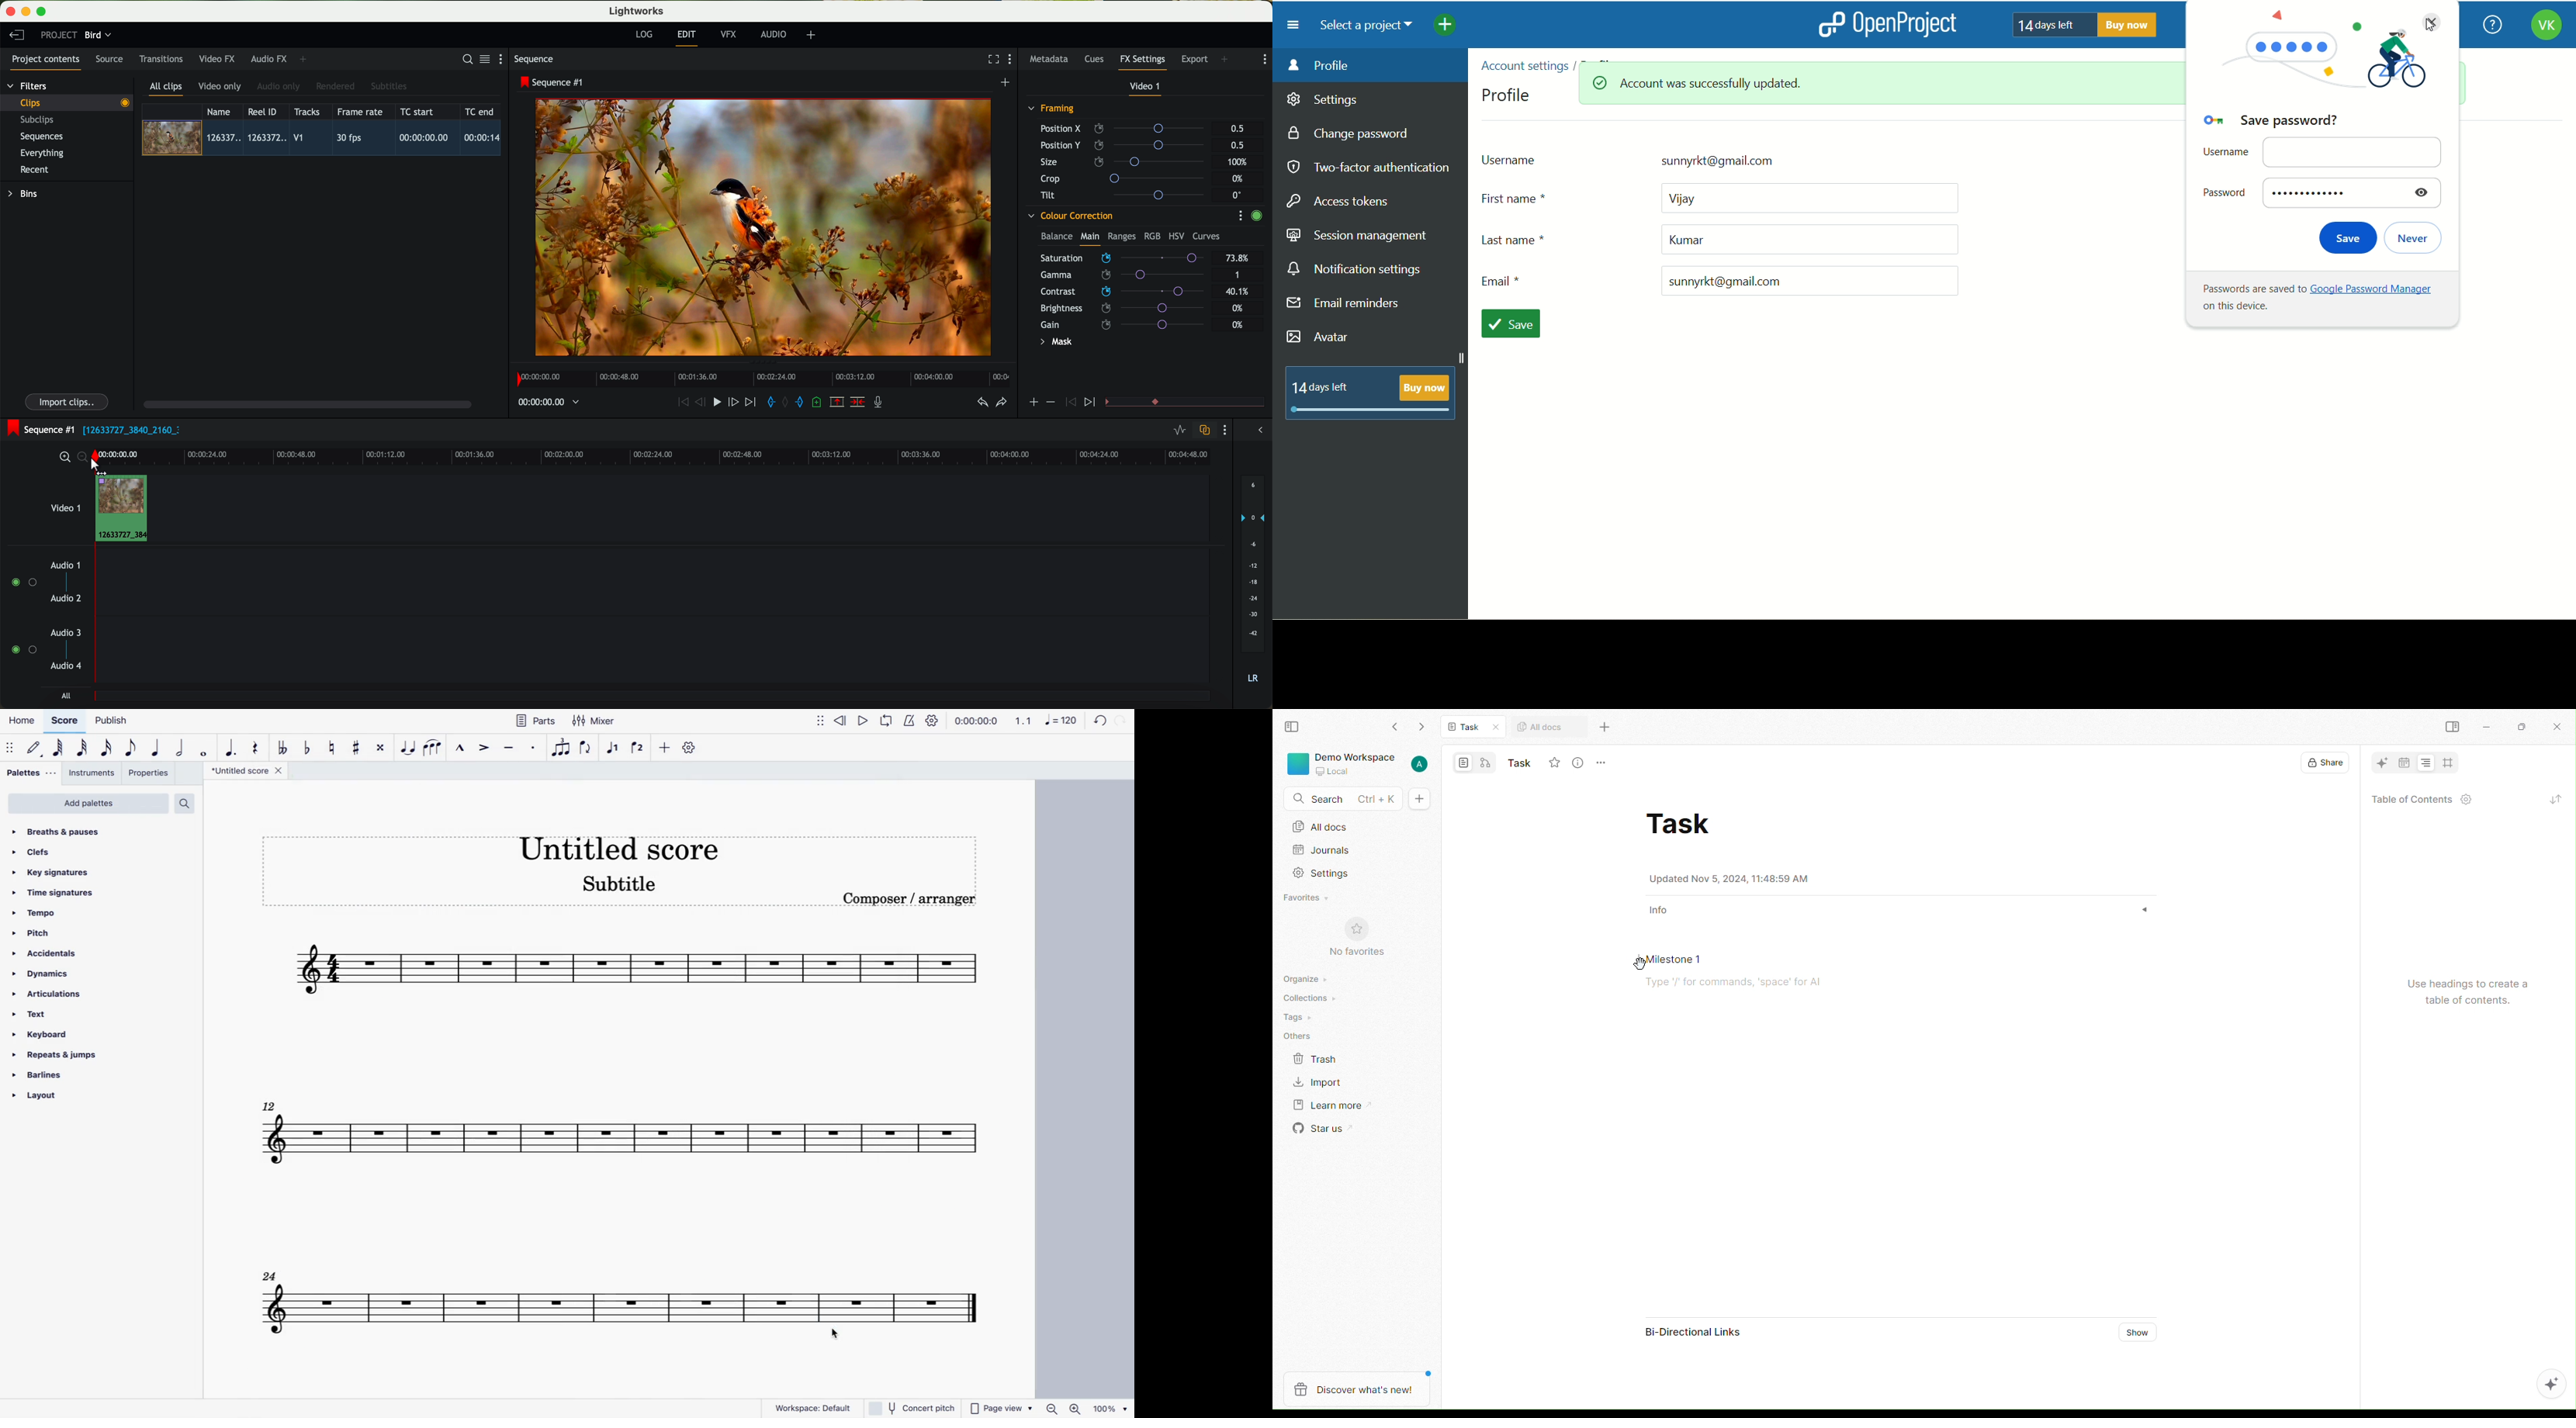  Describe the element at coordinates (1323, 1083) in the screenshot. I see `Import` at that location.